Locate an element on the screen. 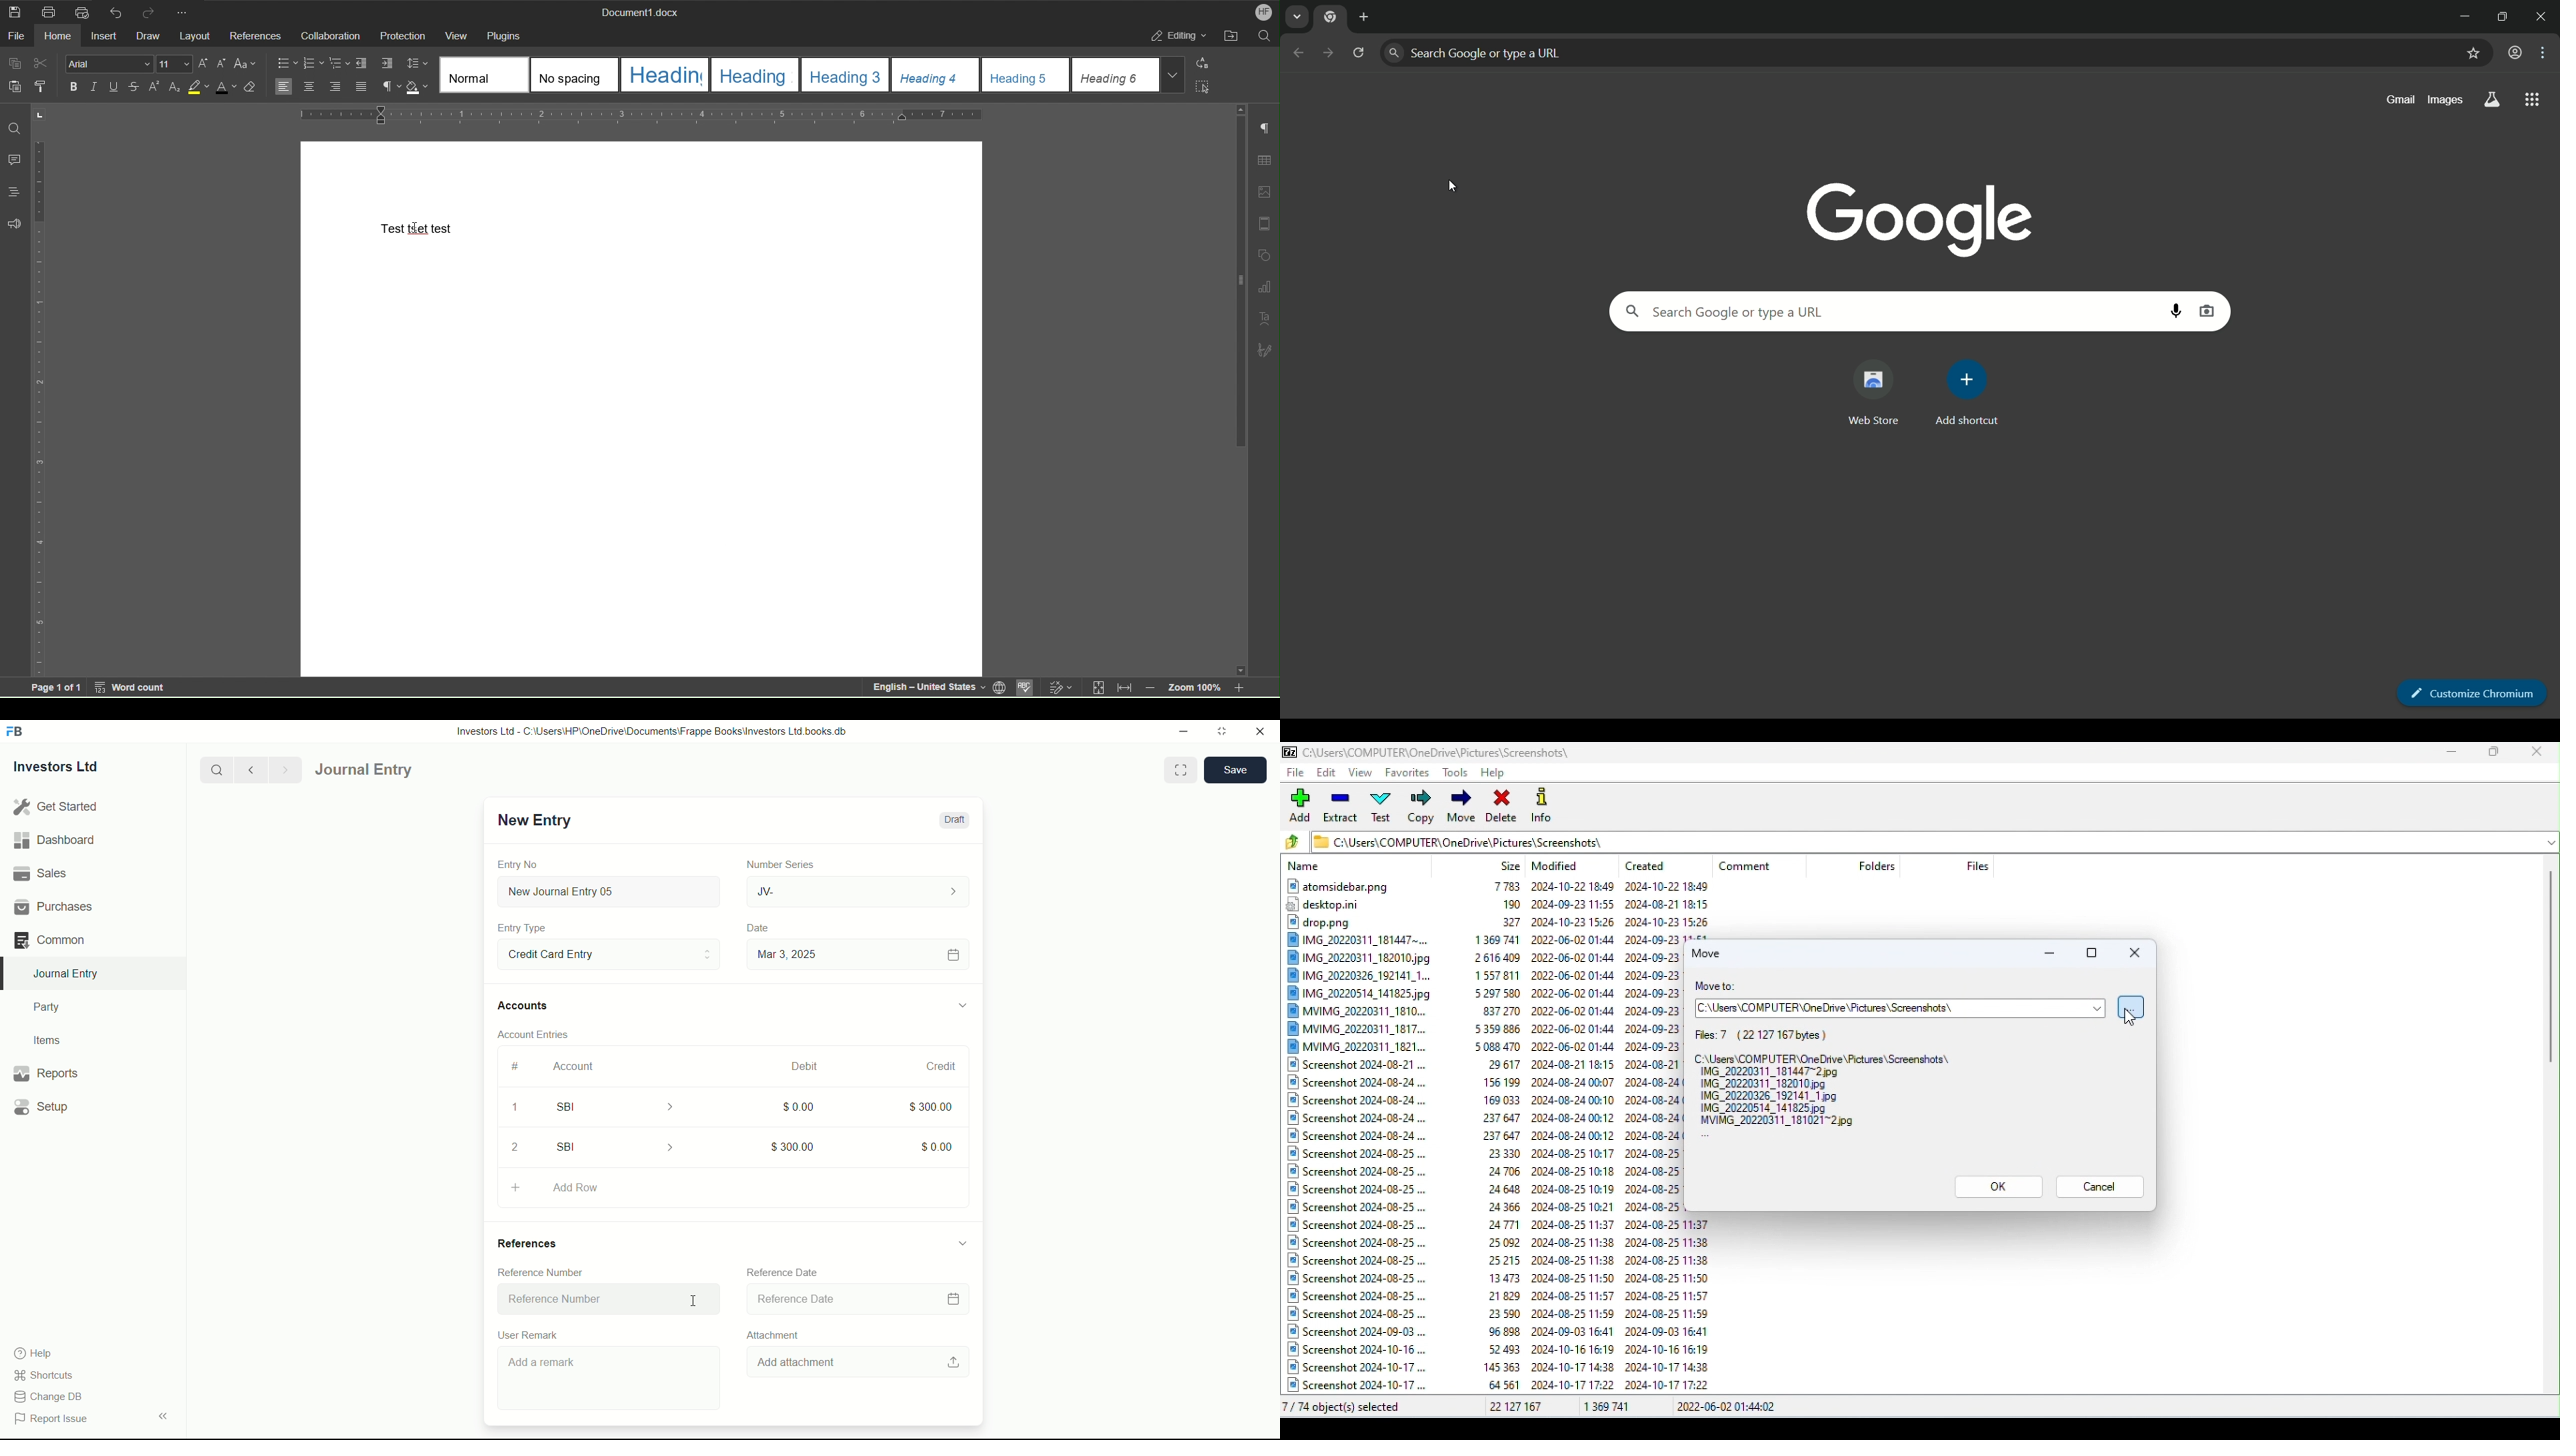  Move is located at coordinates (1461, 808).